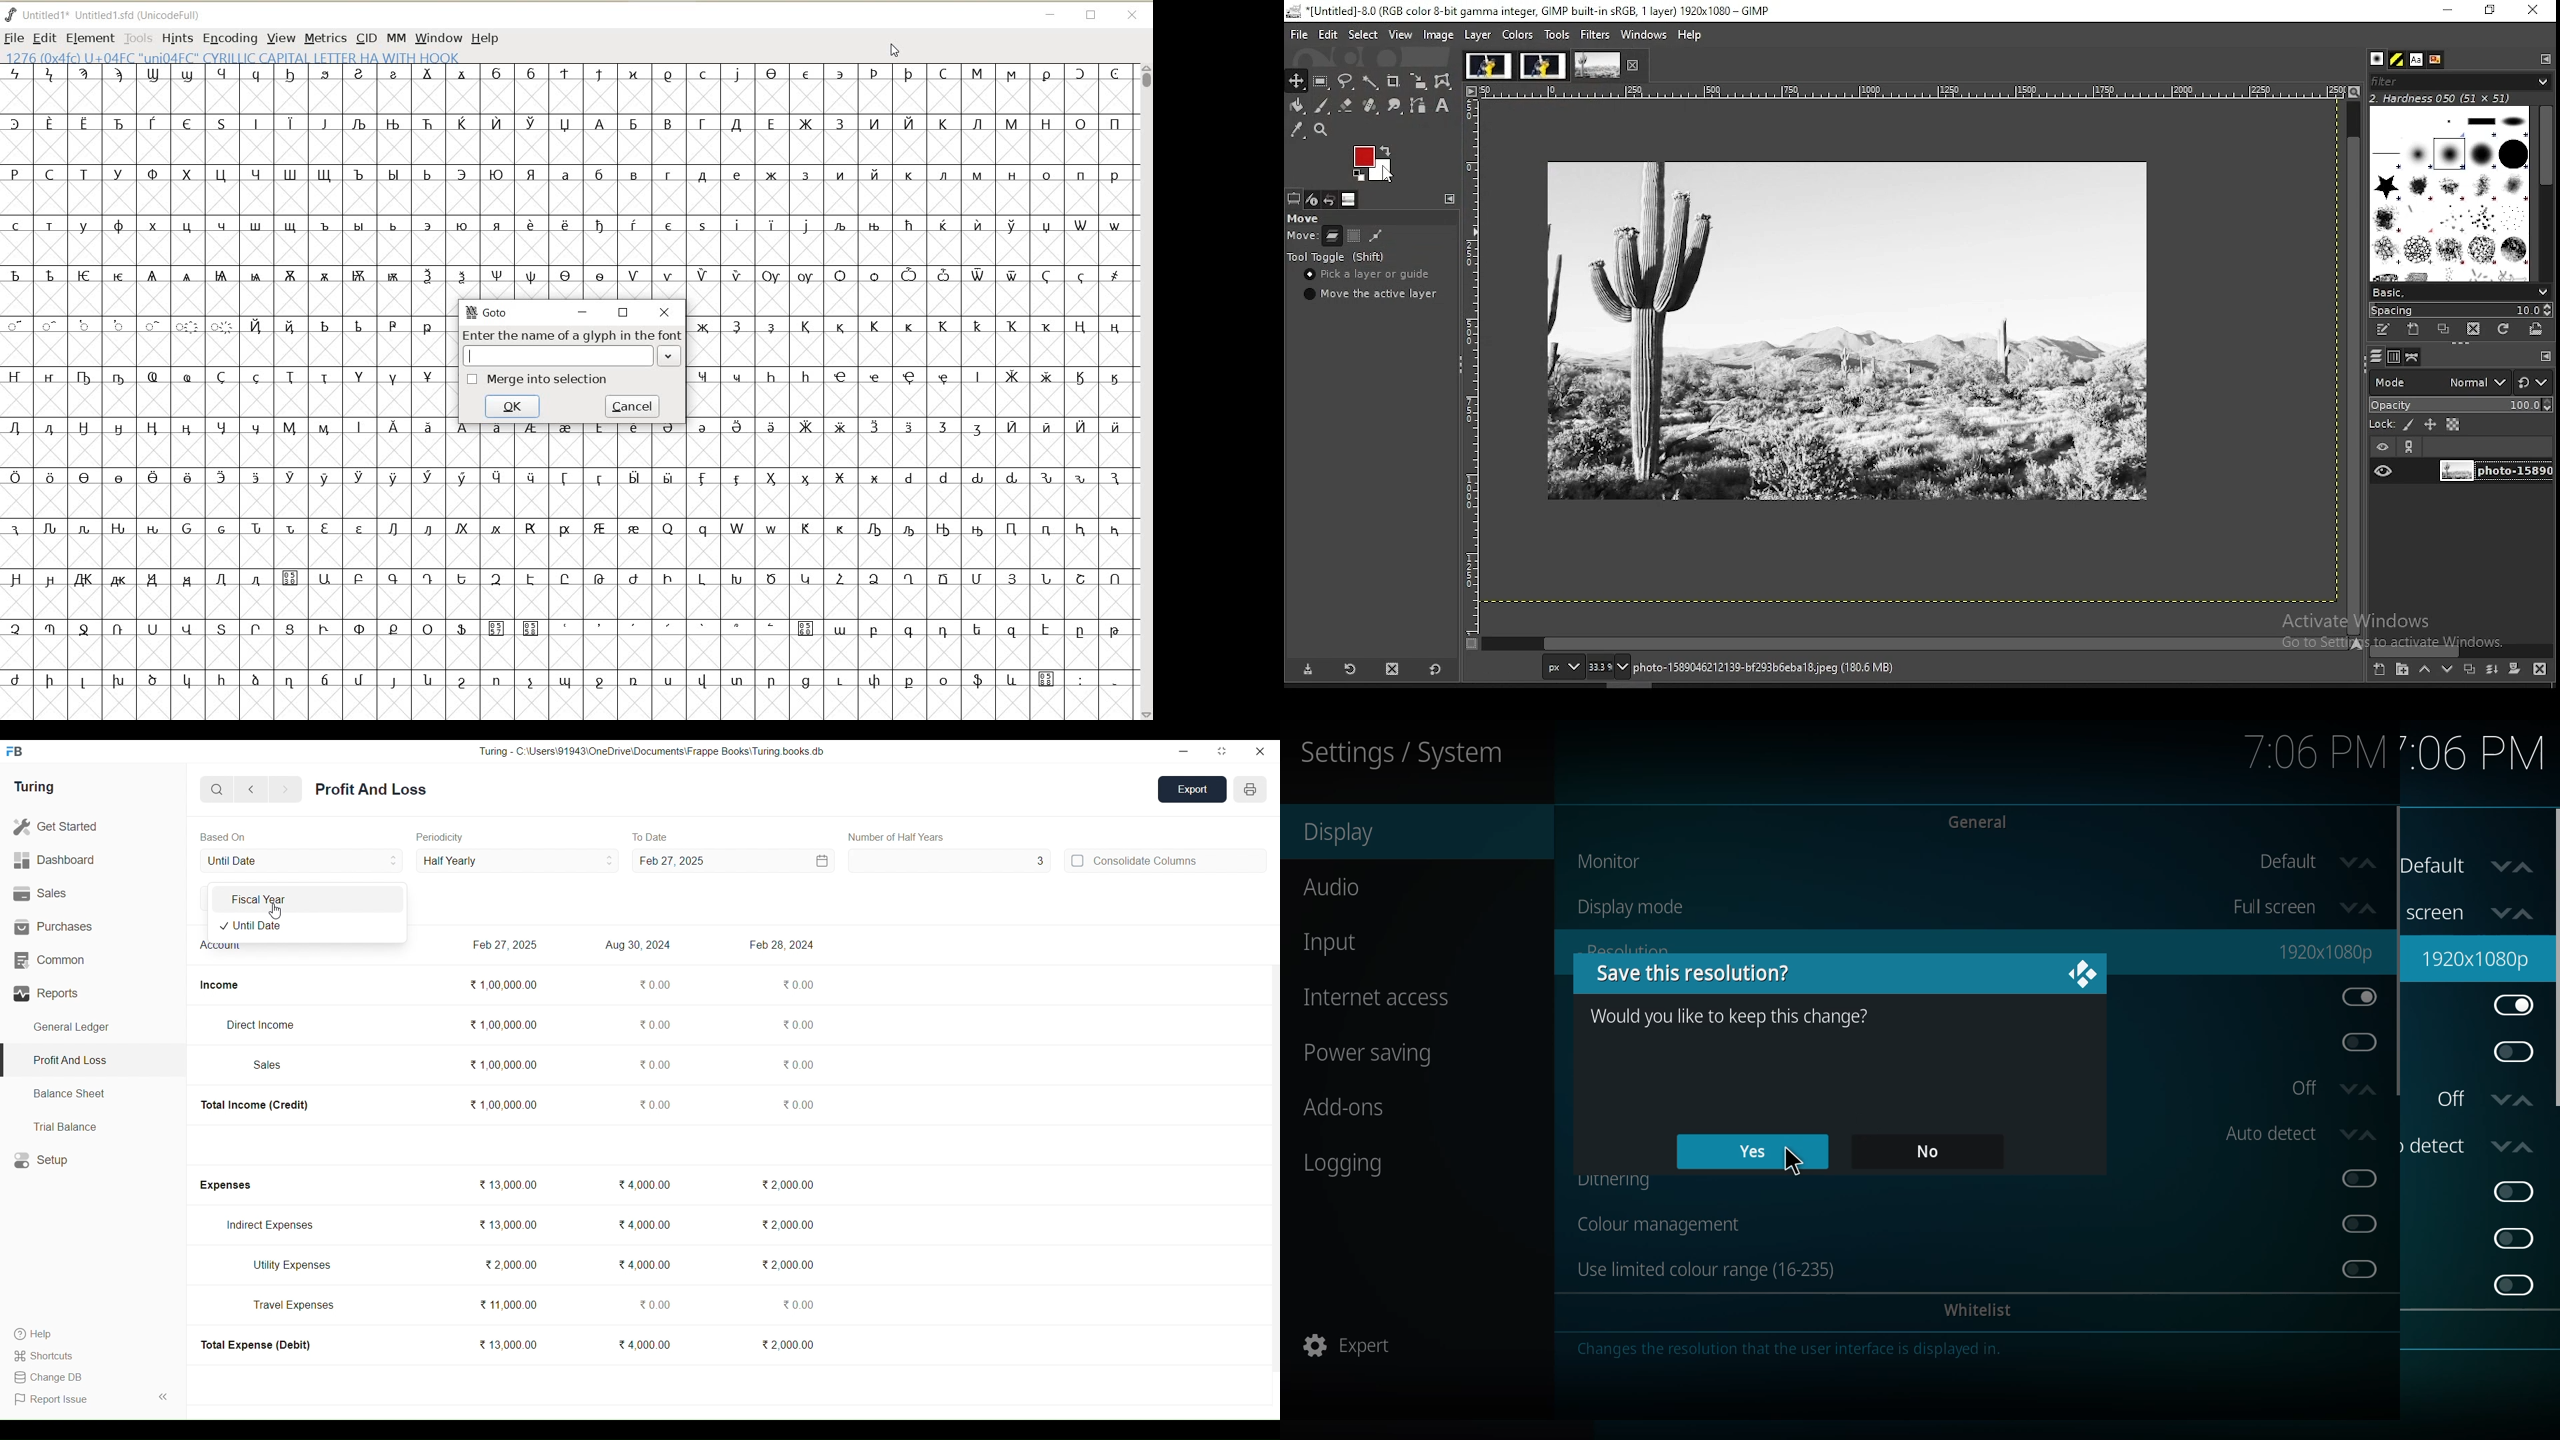  What do you see at coordinates (367, 37) in the screenshot?
I see `CID` at bounding box center [367, 37].